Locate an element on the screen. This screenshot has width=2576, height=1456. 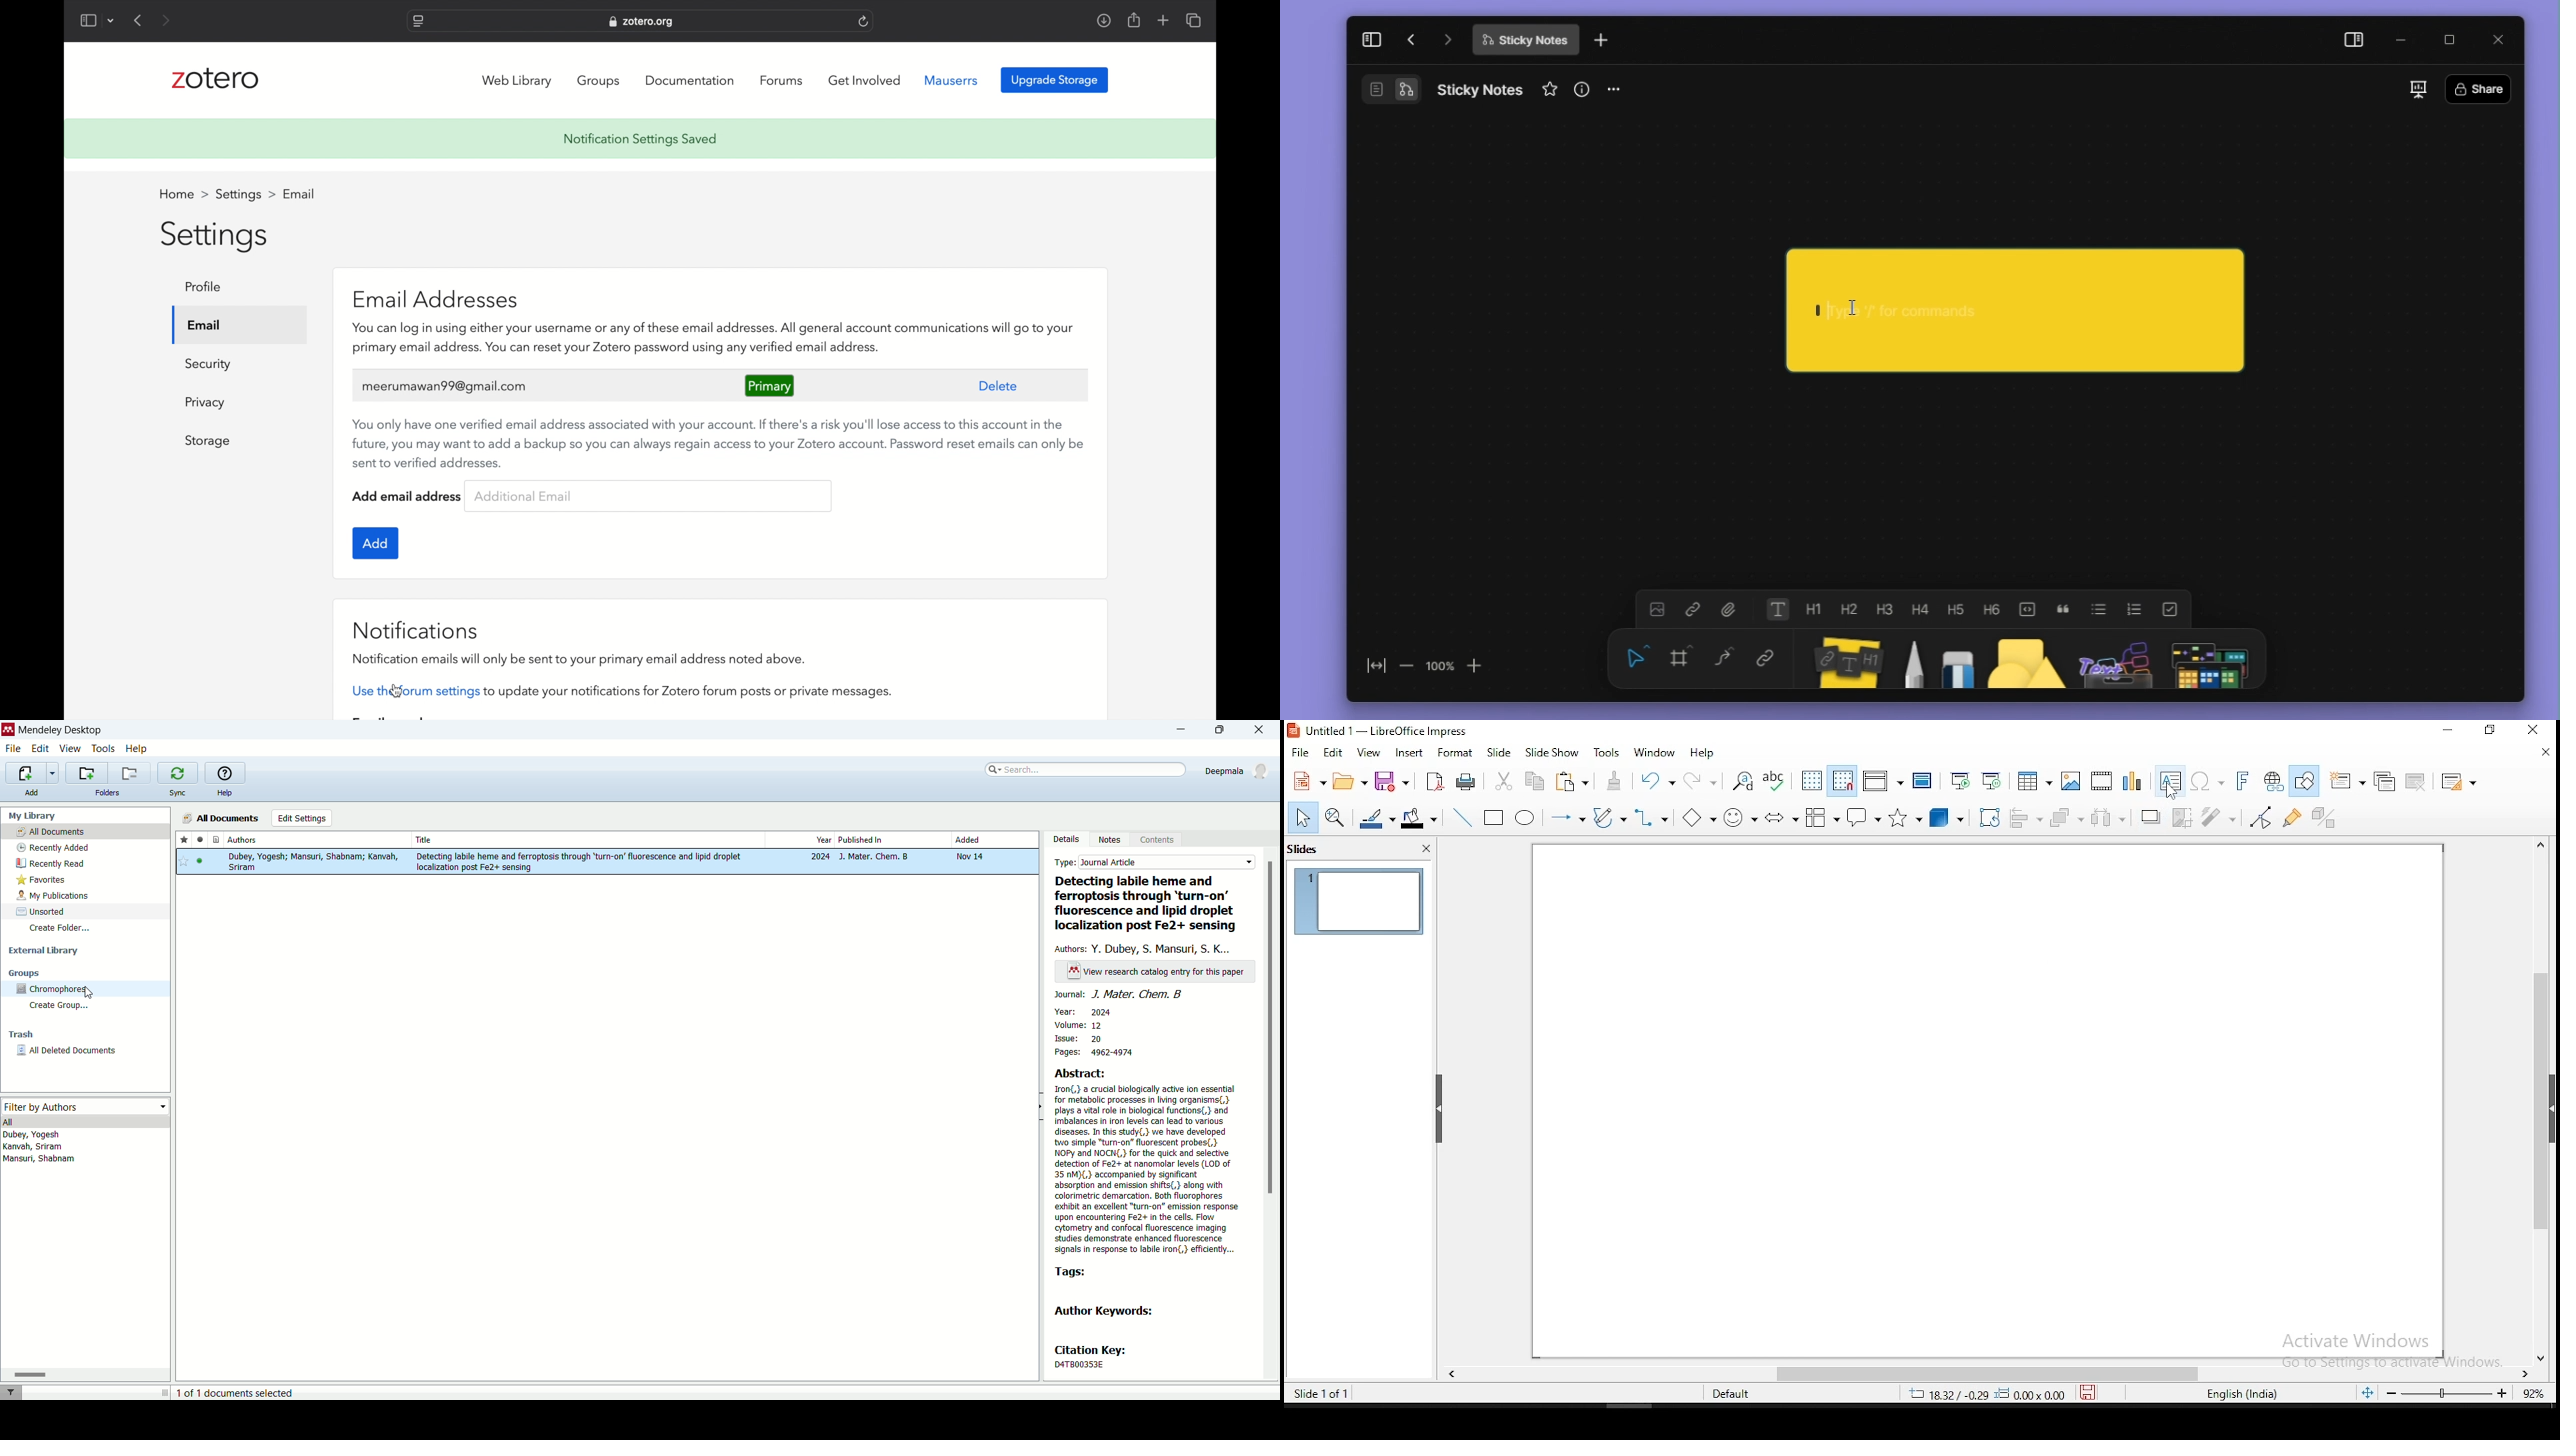
groups is located at coordinates (25, 973).